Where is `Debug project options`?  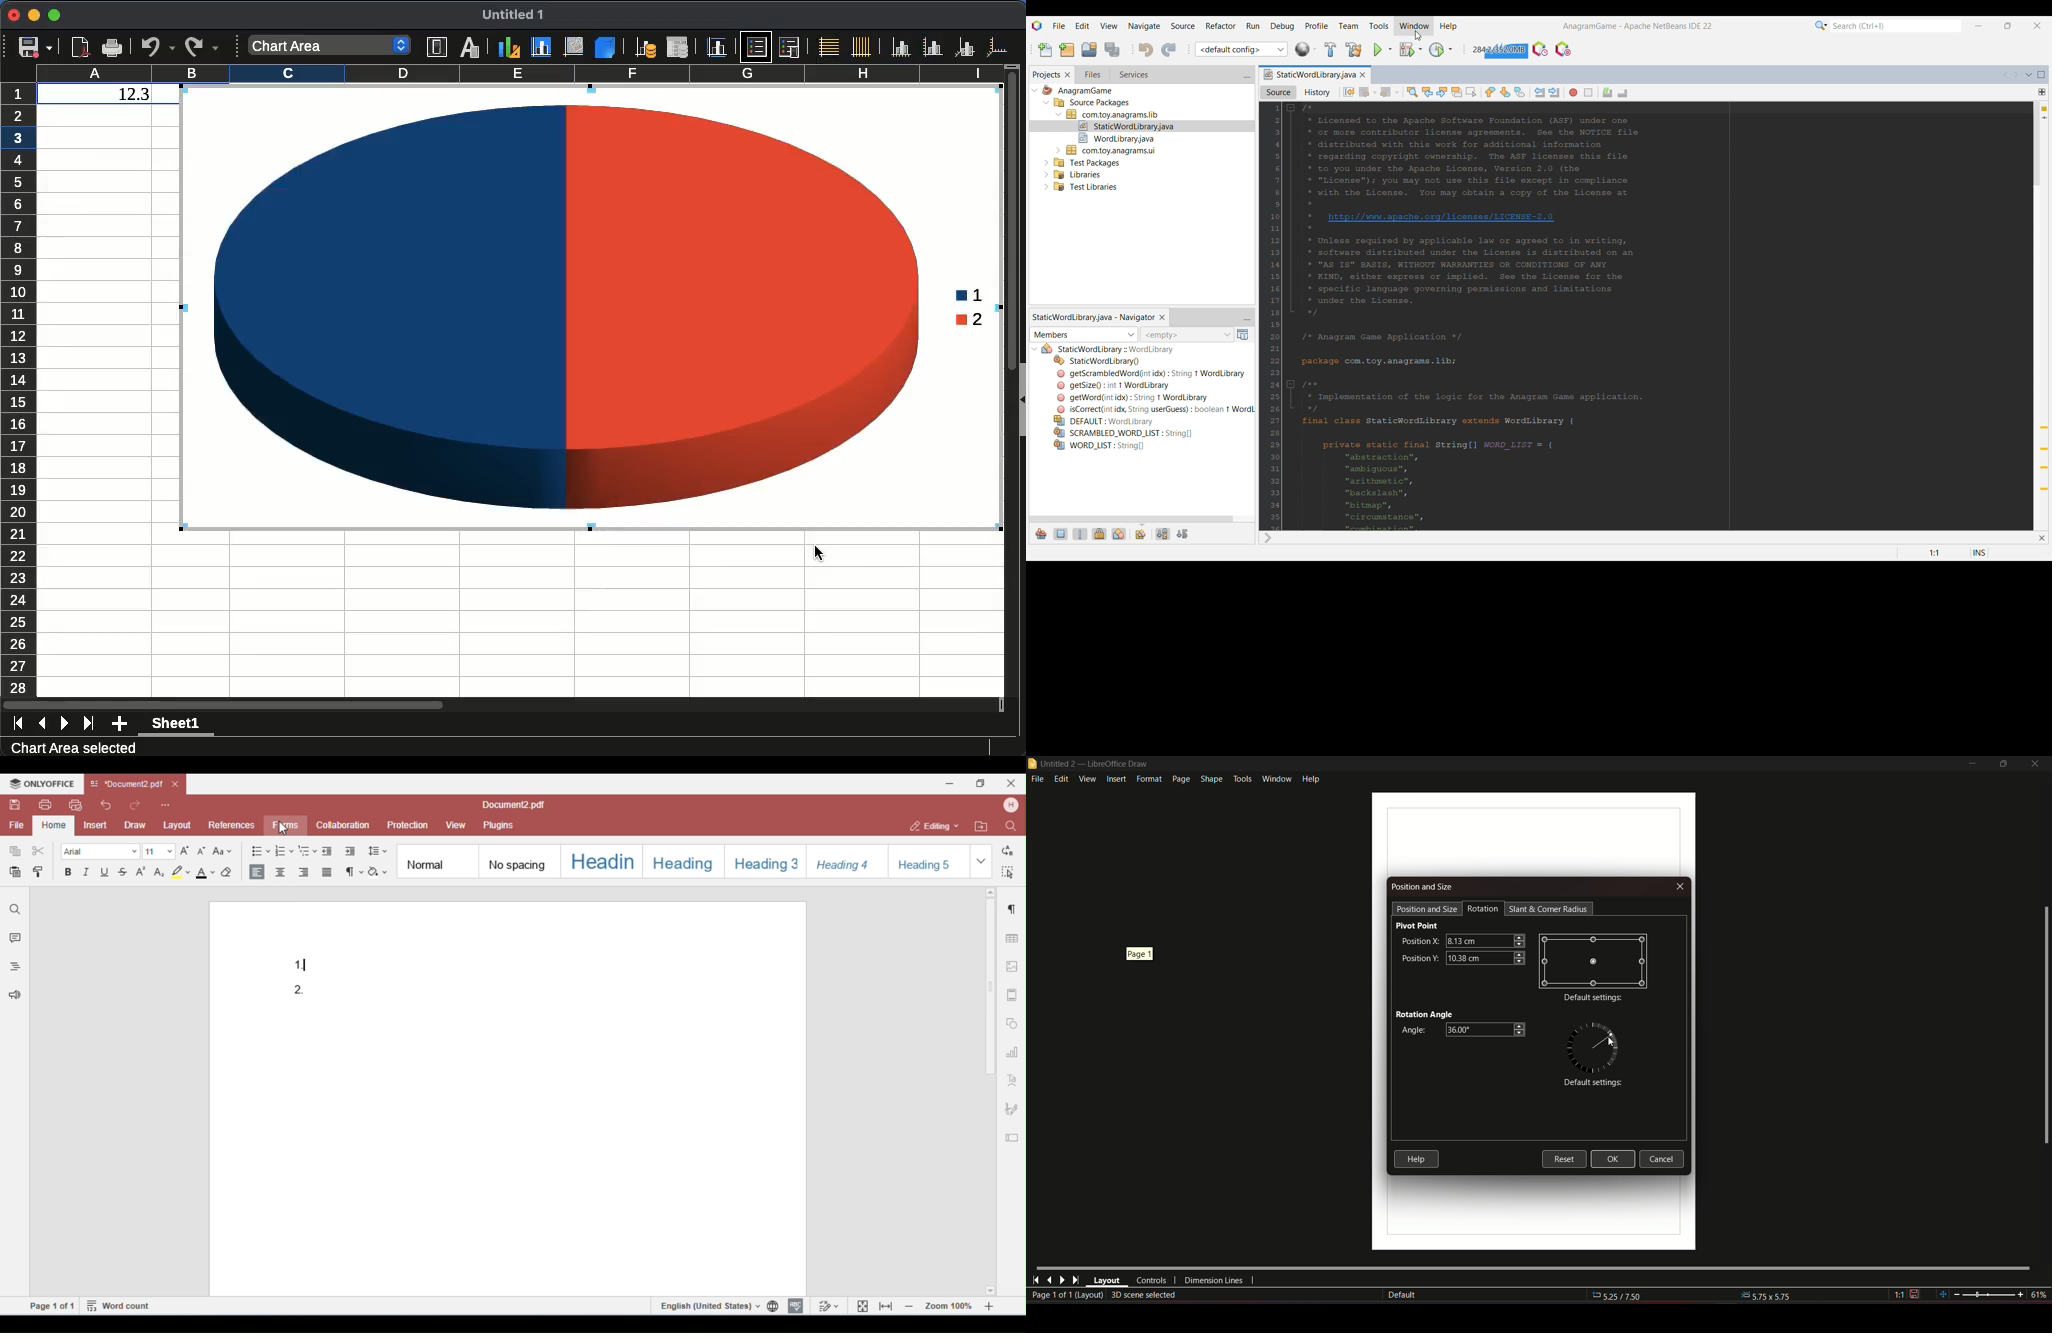 Debug project options is located at coordinates (1420, 49).